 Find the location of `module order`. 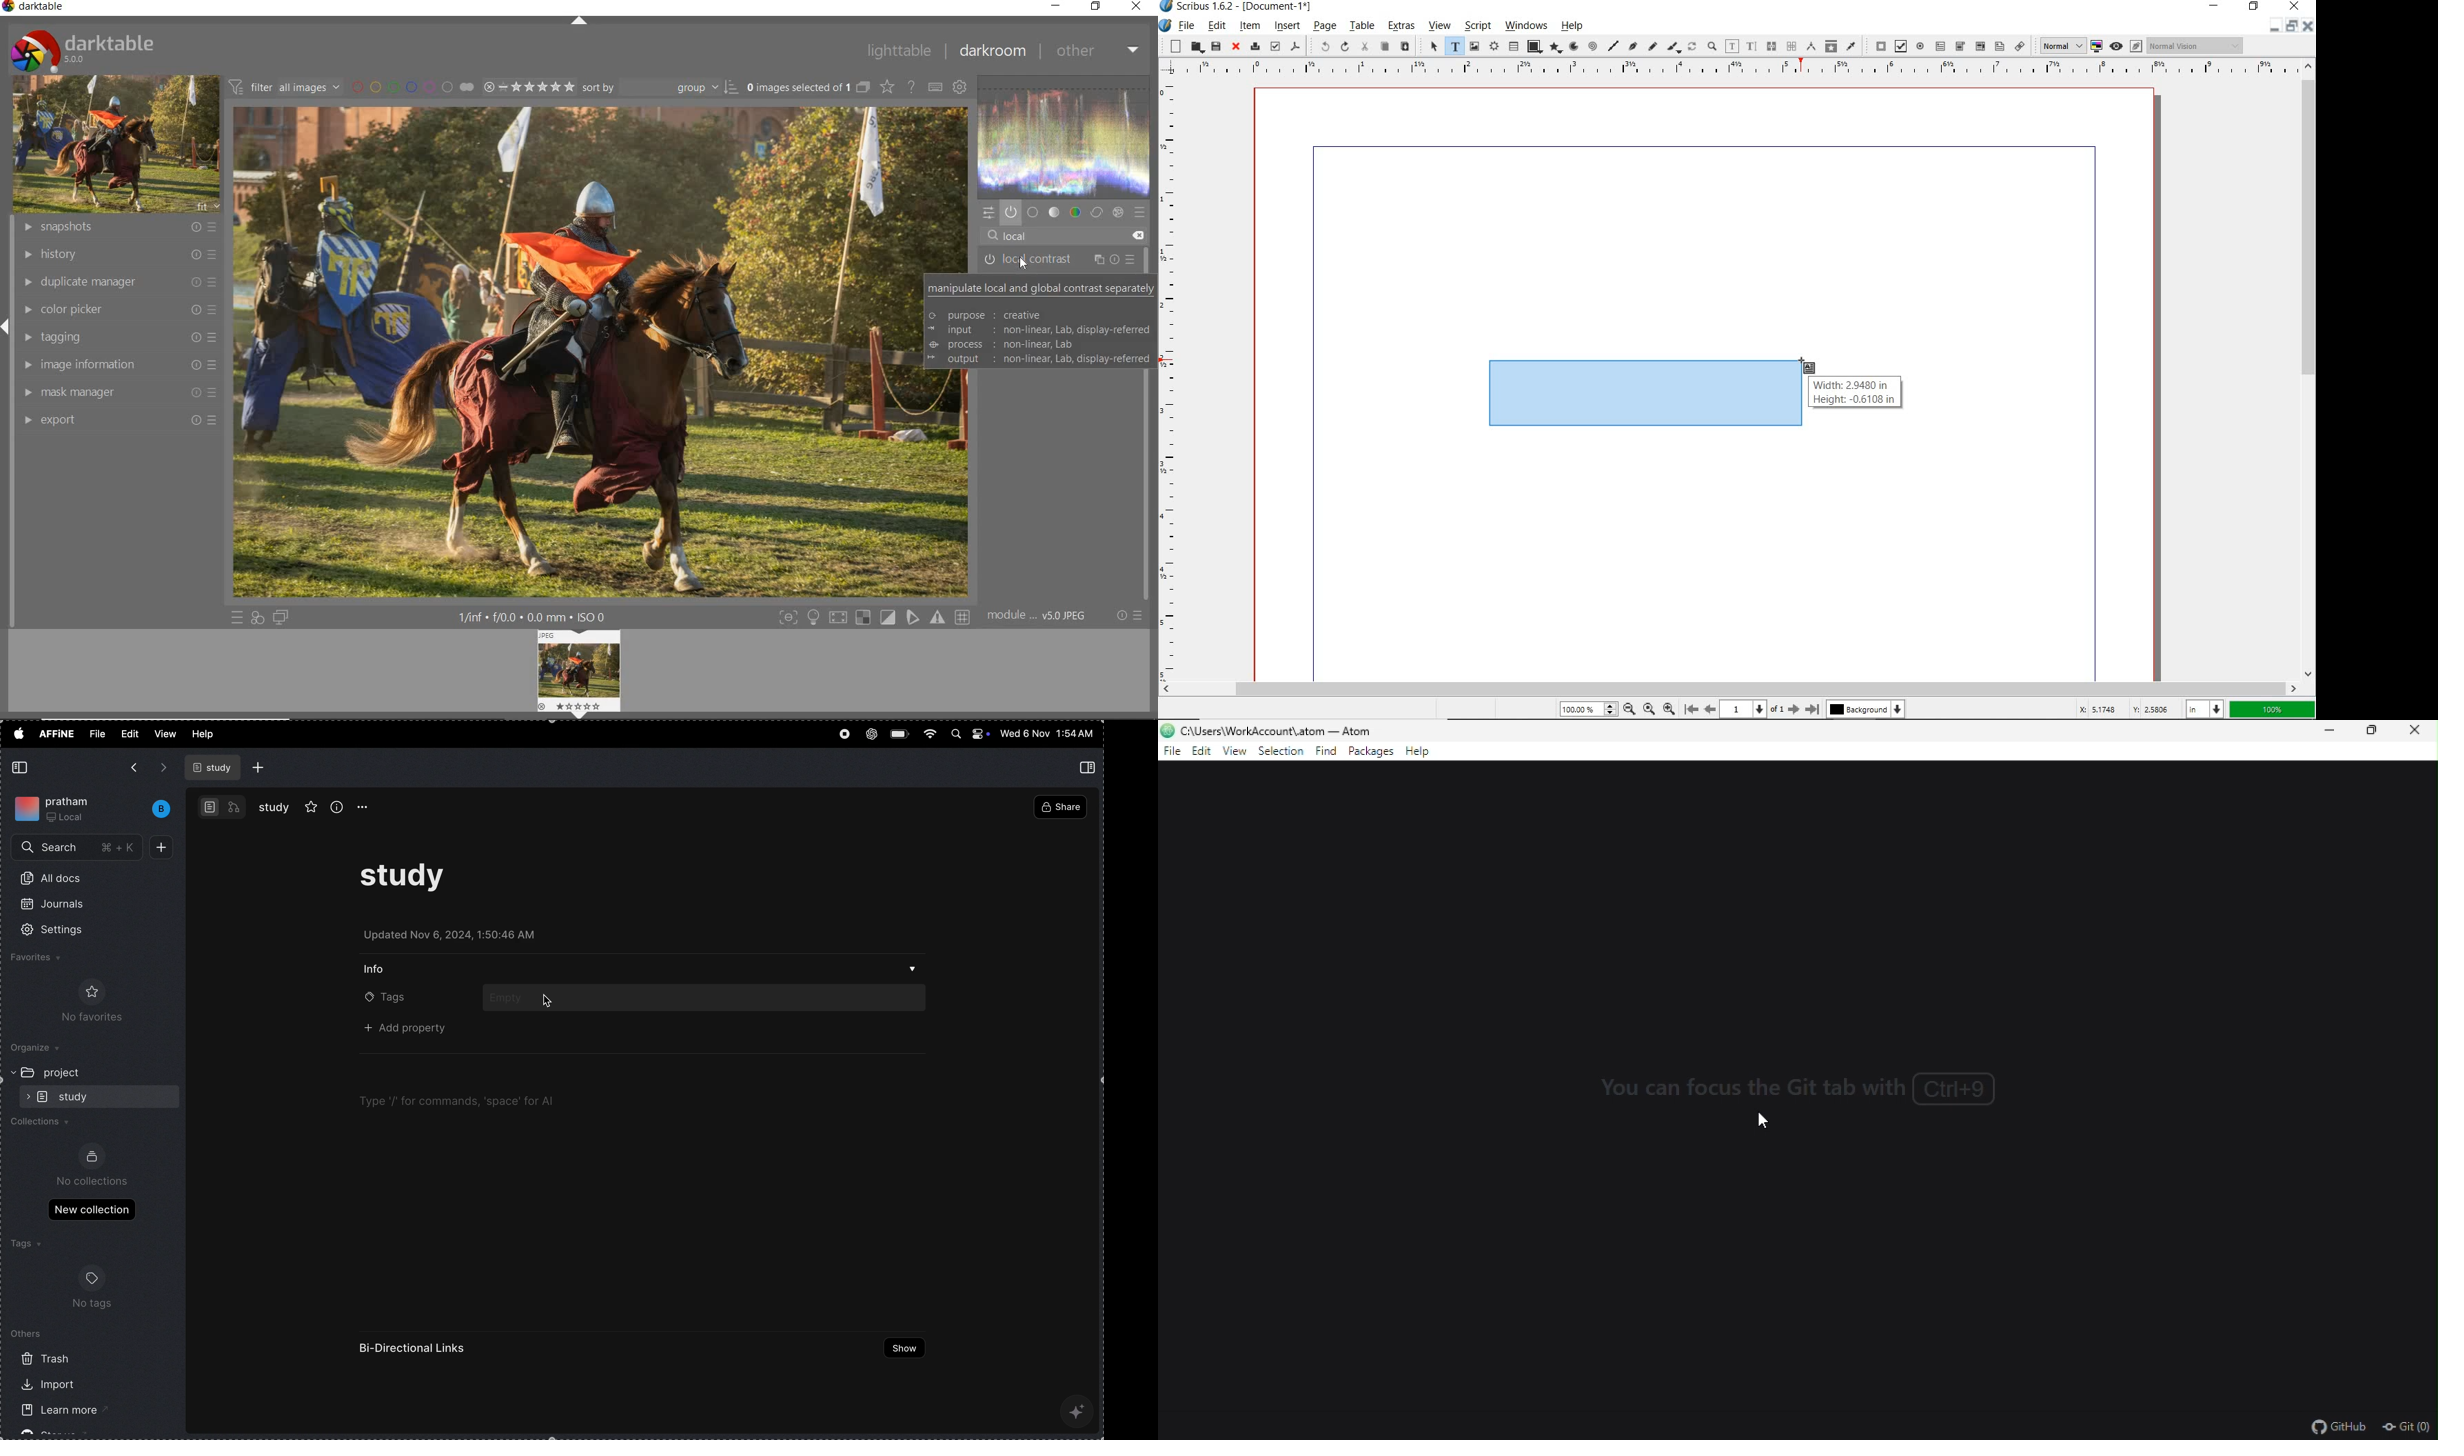

module order is located at coordinates (1043, 615).